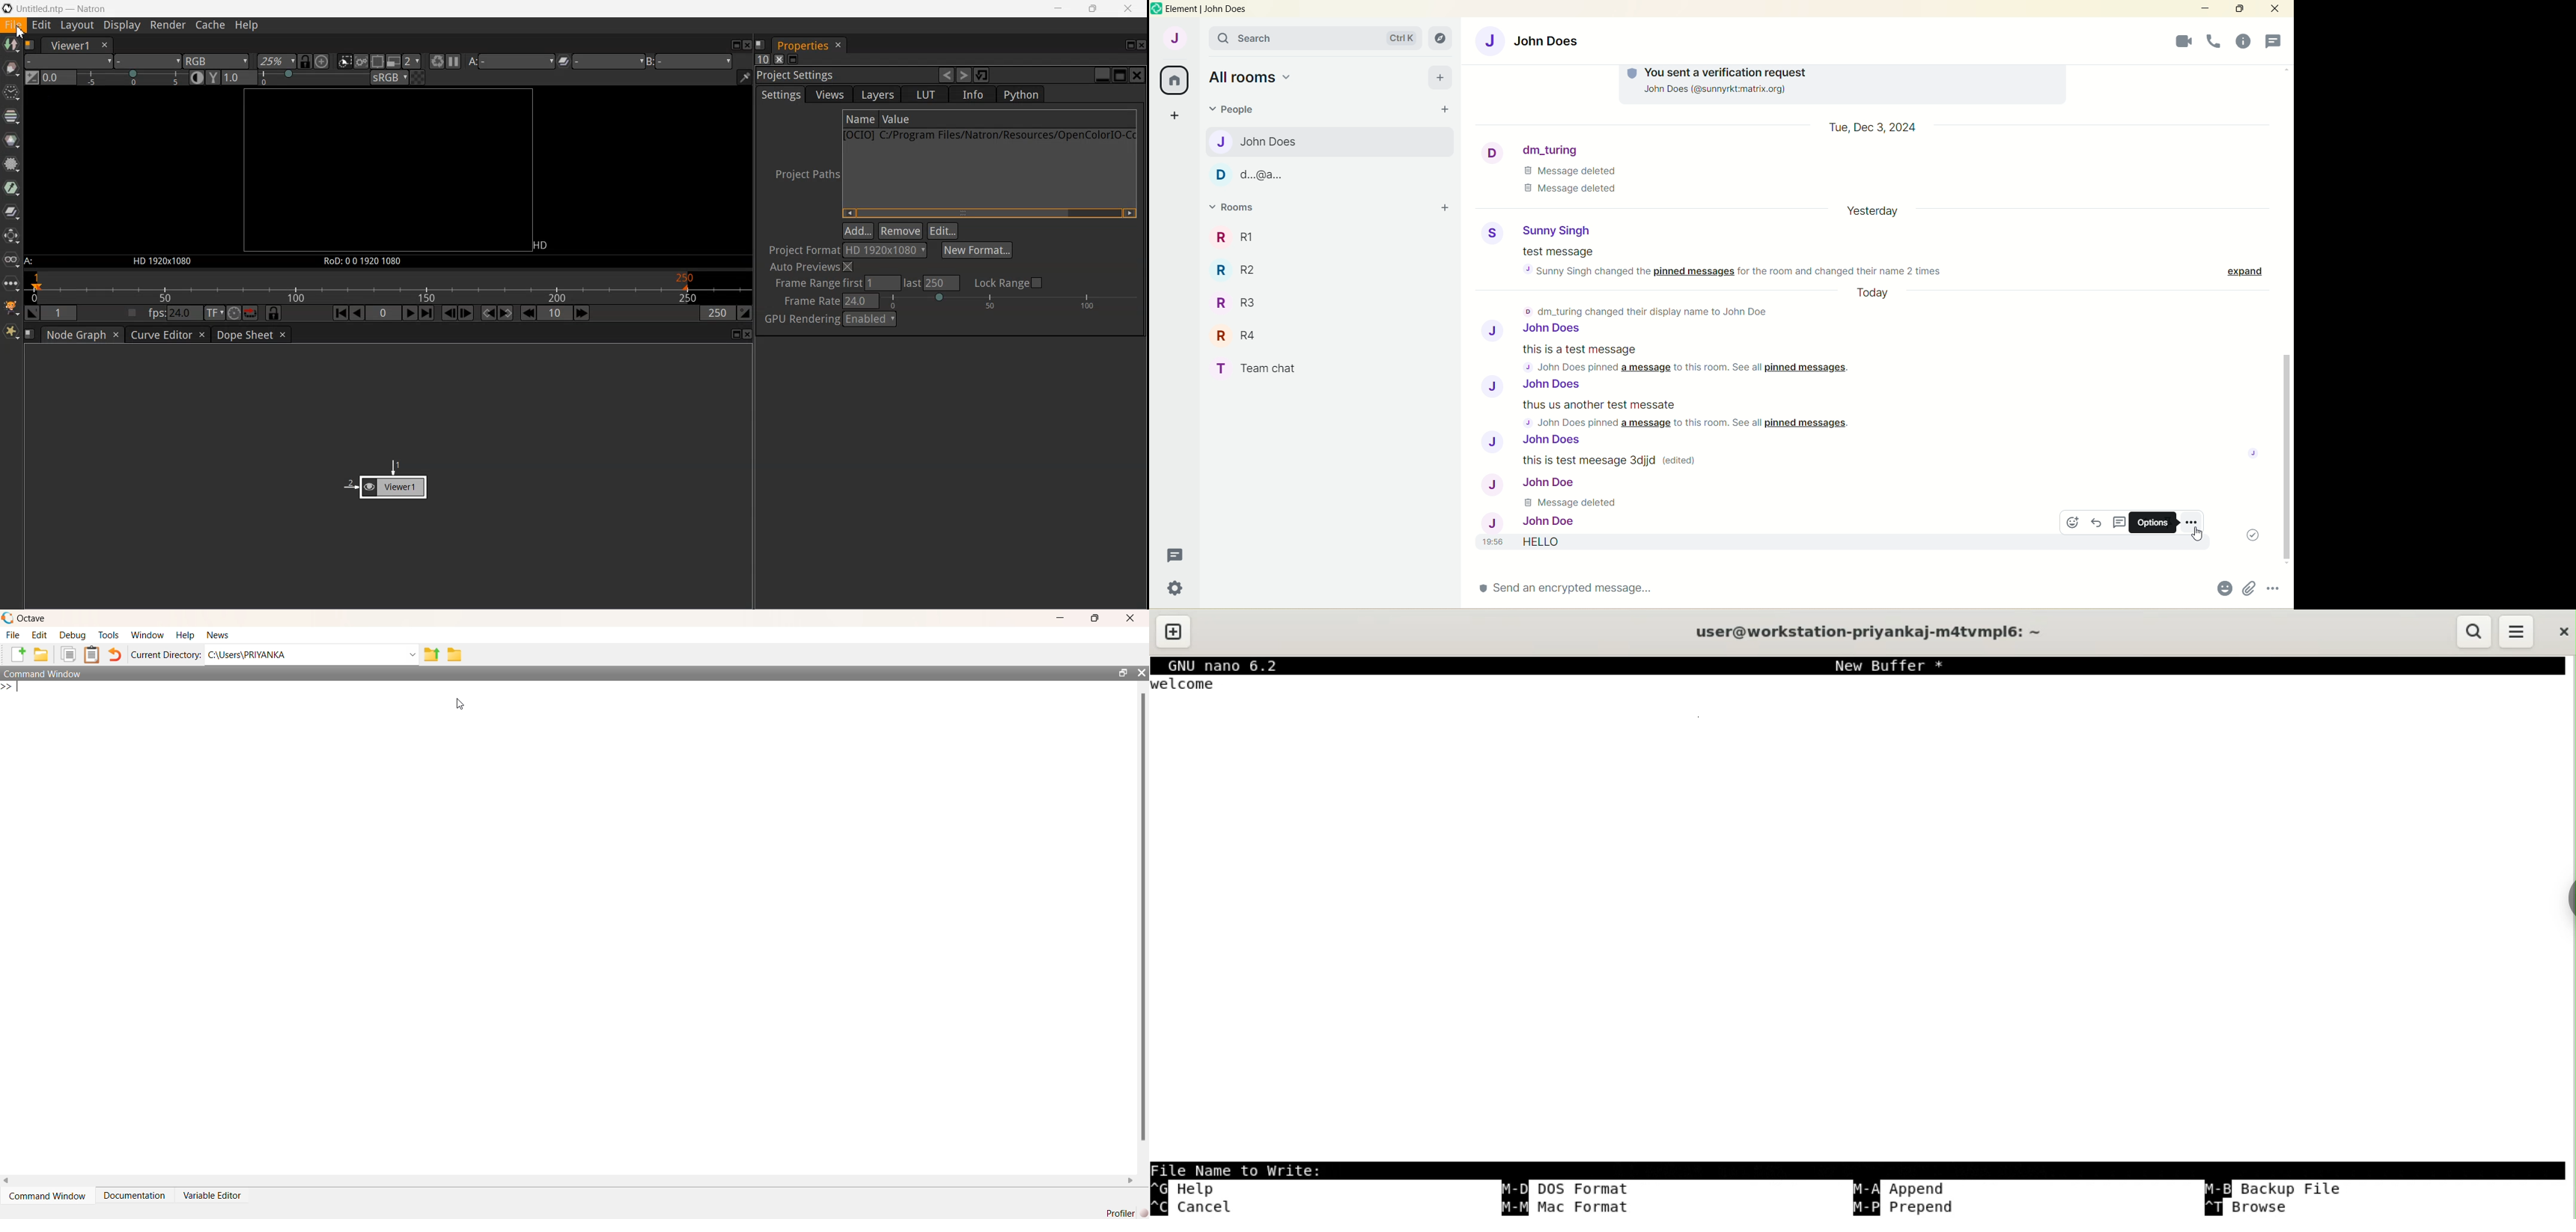 This screenshot has width=2576, height=1232. Describe the element at coordinates (1686, 358) in the screenshot. I see `this is a test message
4 John Does pinned a message to this room. See all pinned messages.` at that location.